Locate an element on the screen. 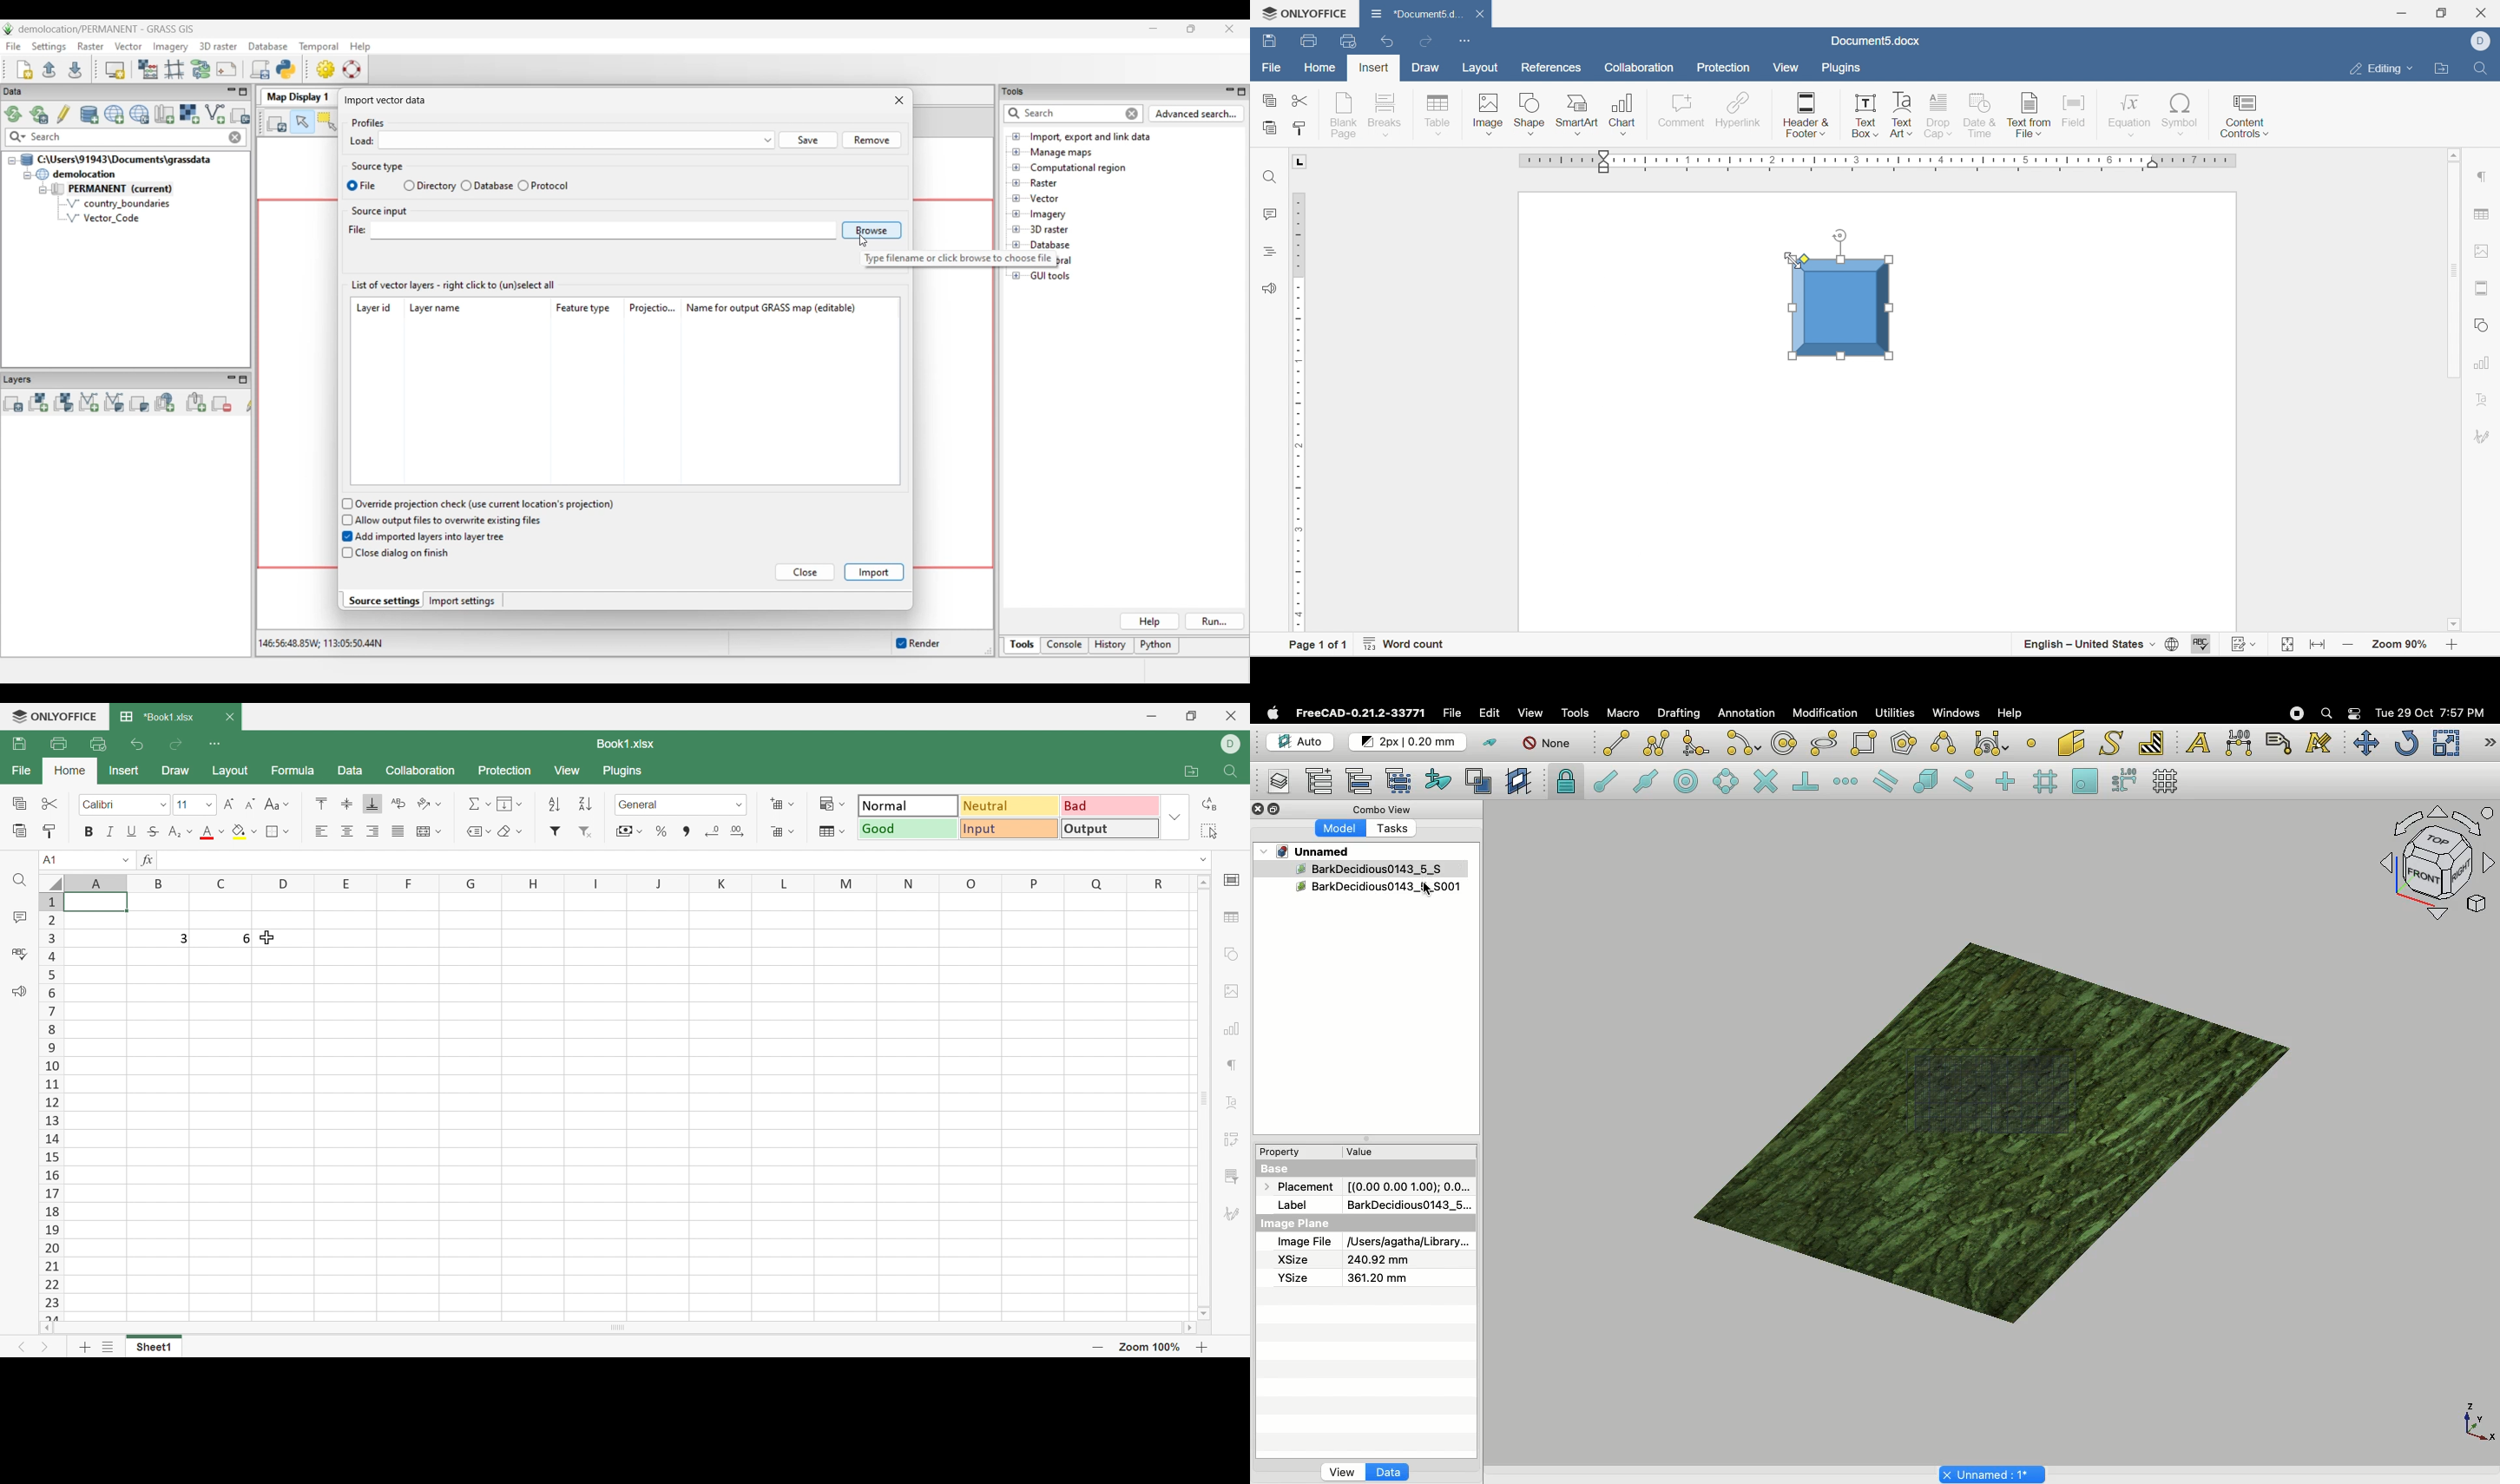  Undo is located at coordinates (139, 745).